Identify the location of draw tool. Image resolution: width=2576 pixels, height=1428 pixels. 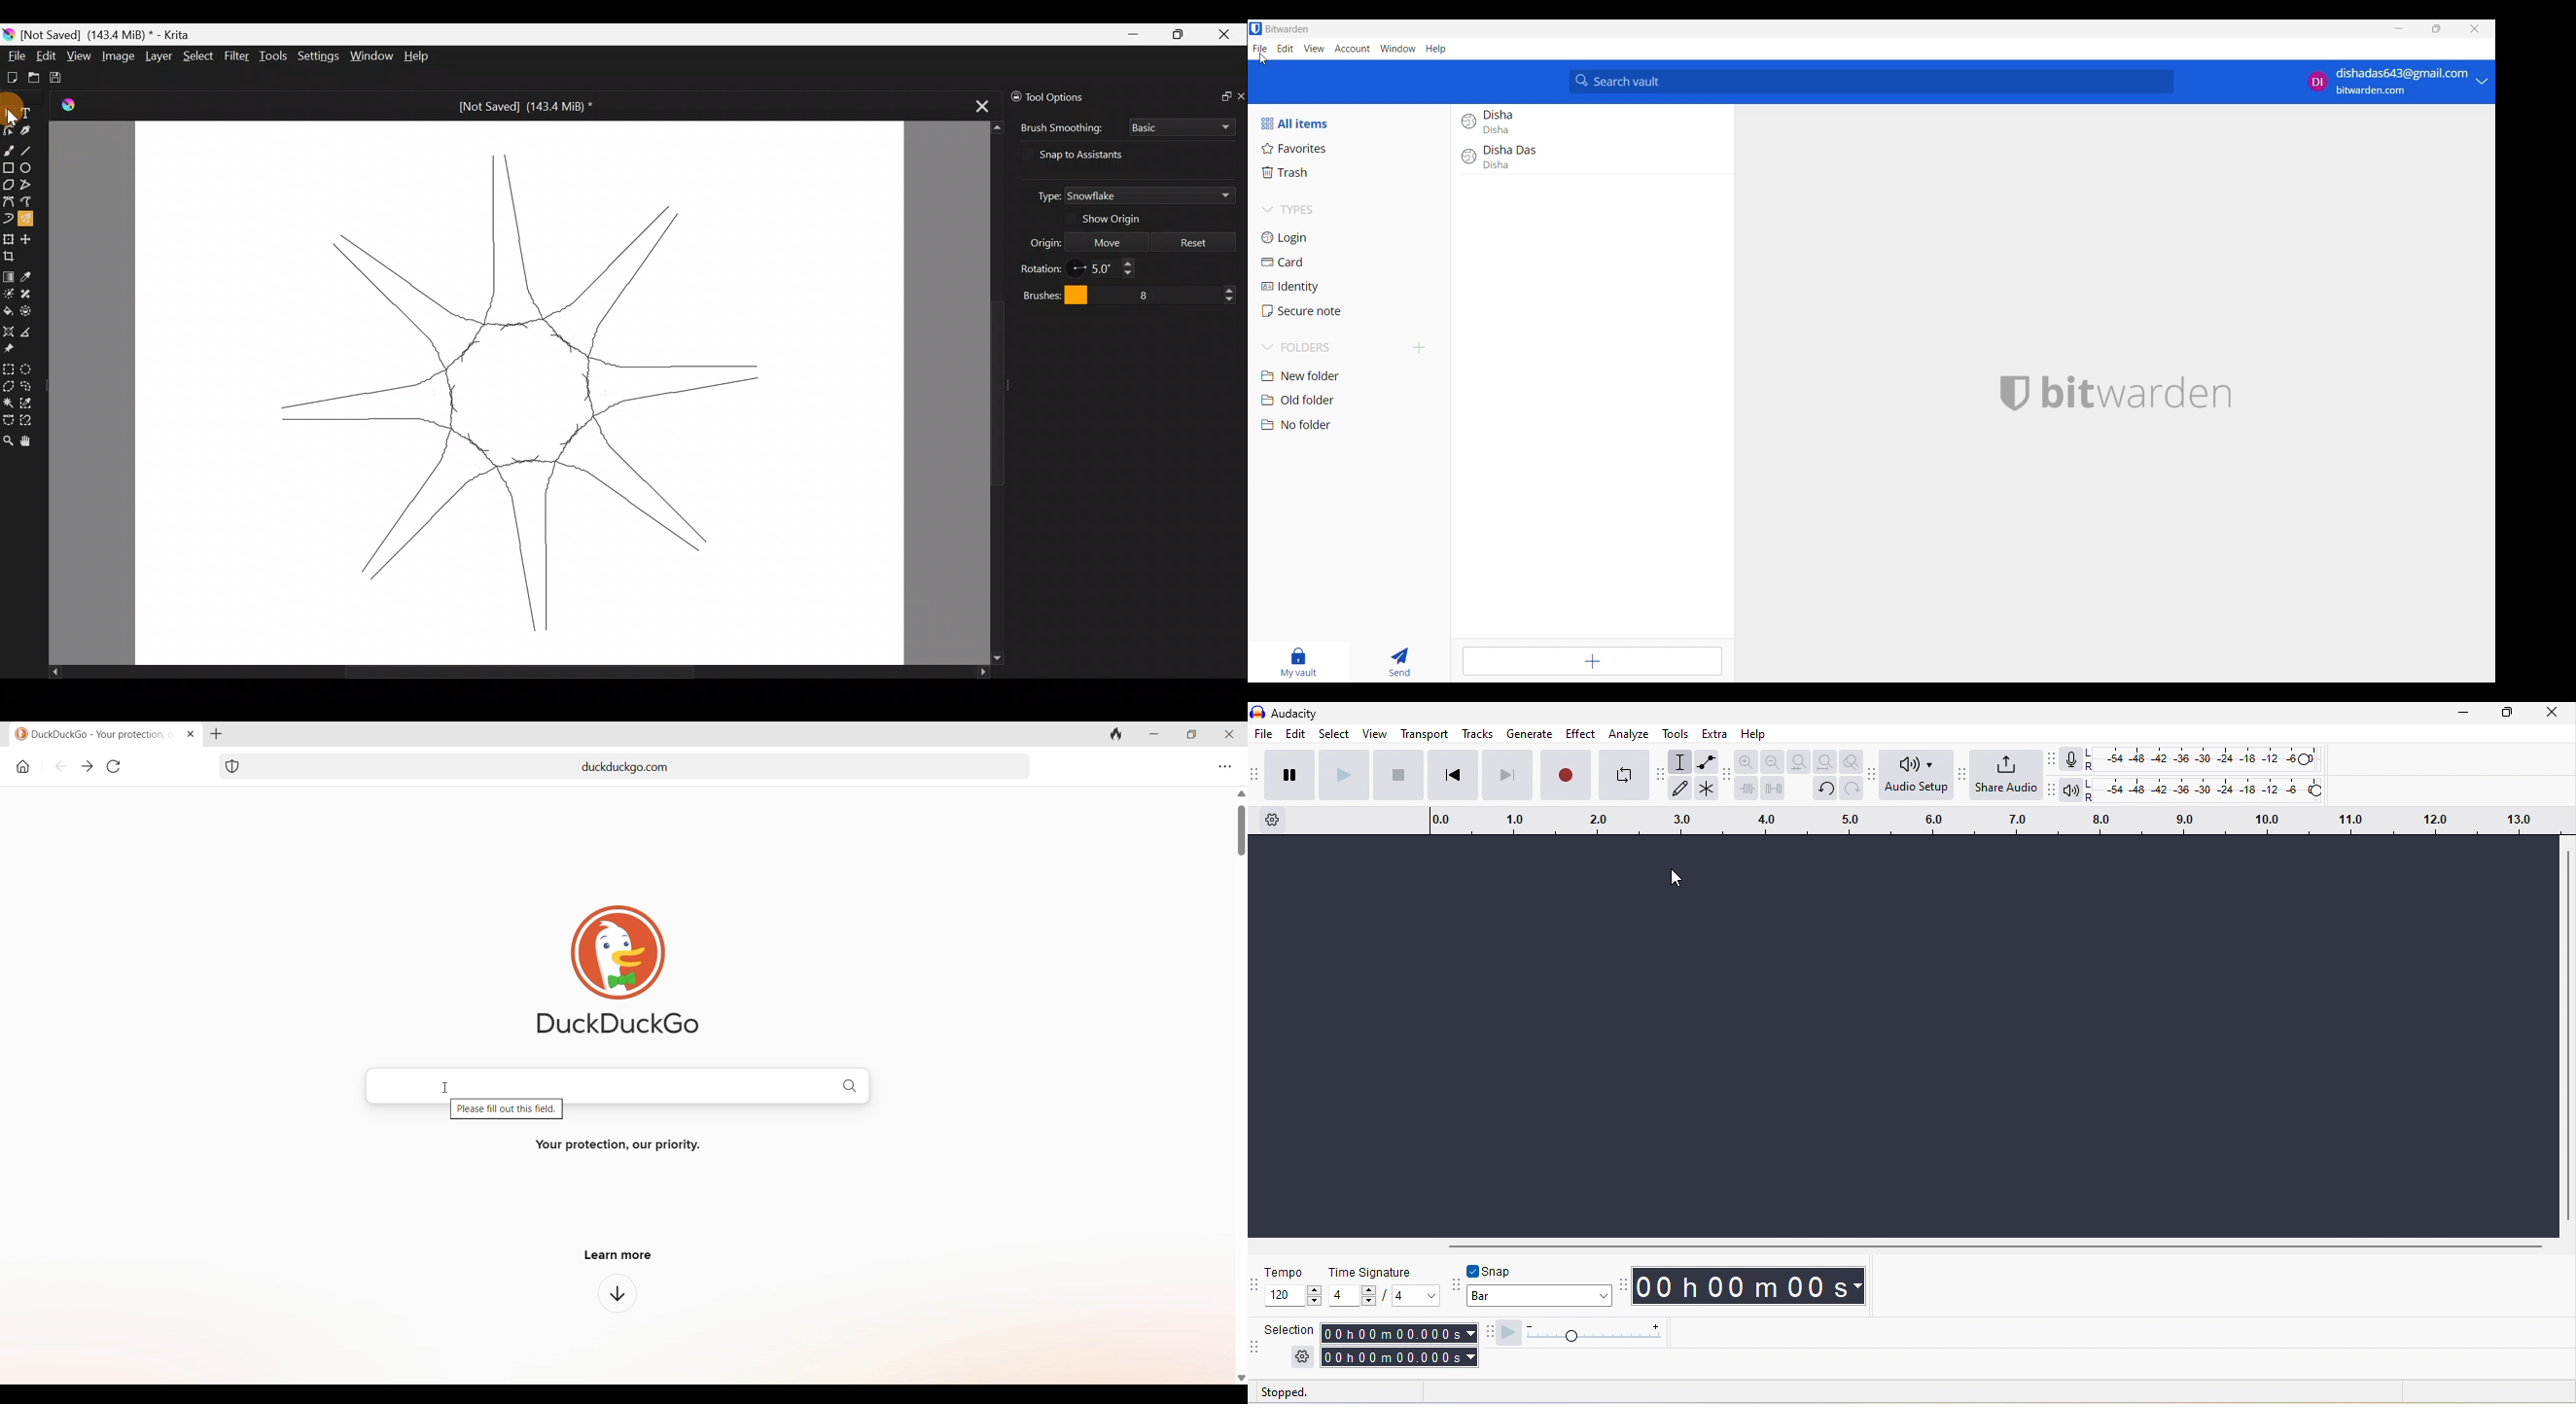
(1680, 788).